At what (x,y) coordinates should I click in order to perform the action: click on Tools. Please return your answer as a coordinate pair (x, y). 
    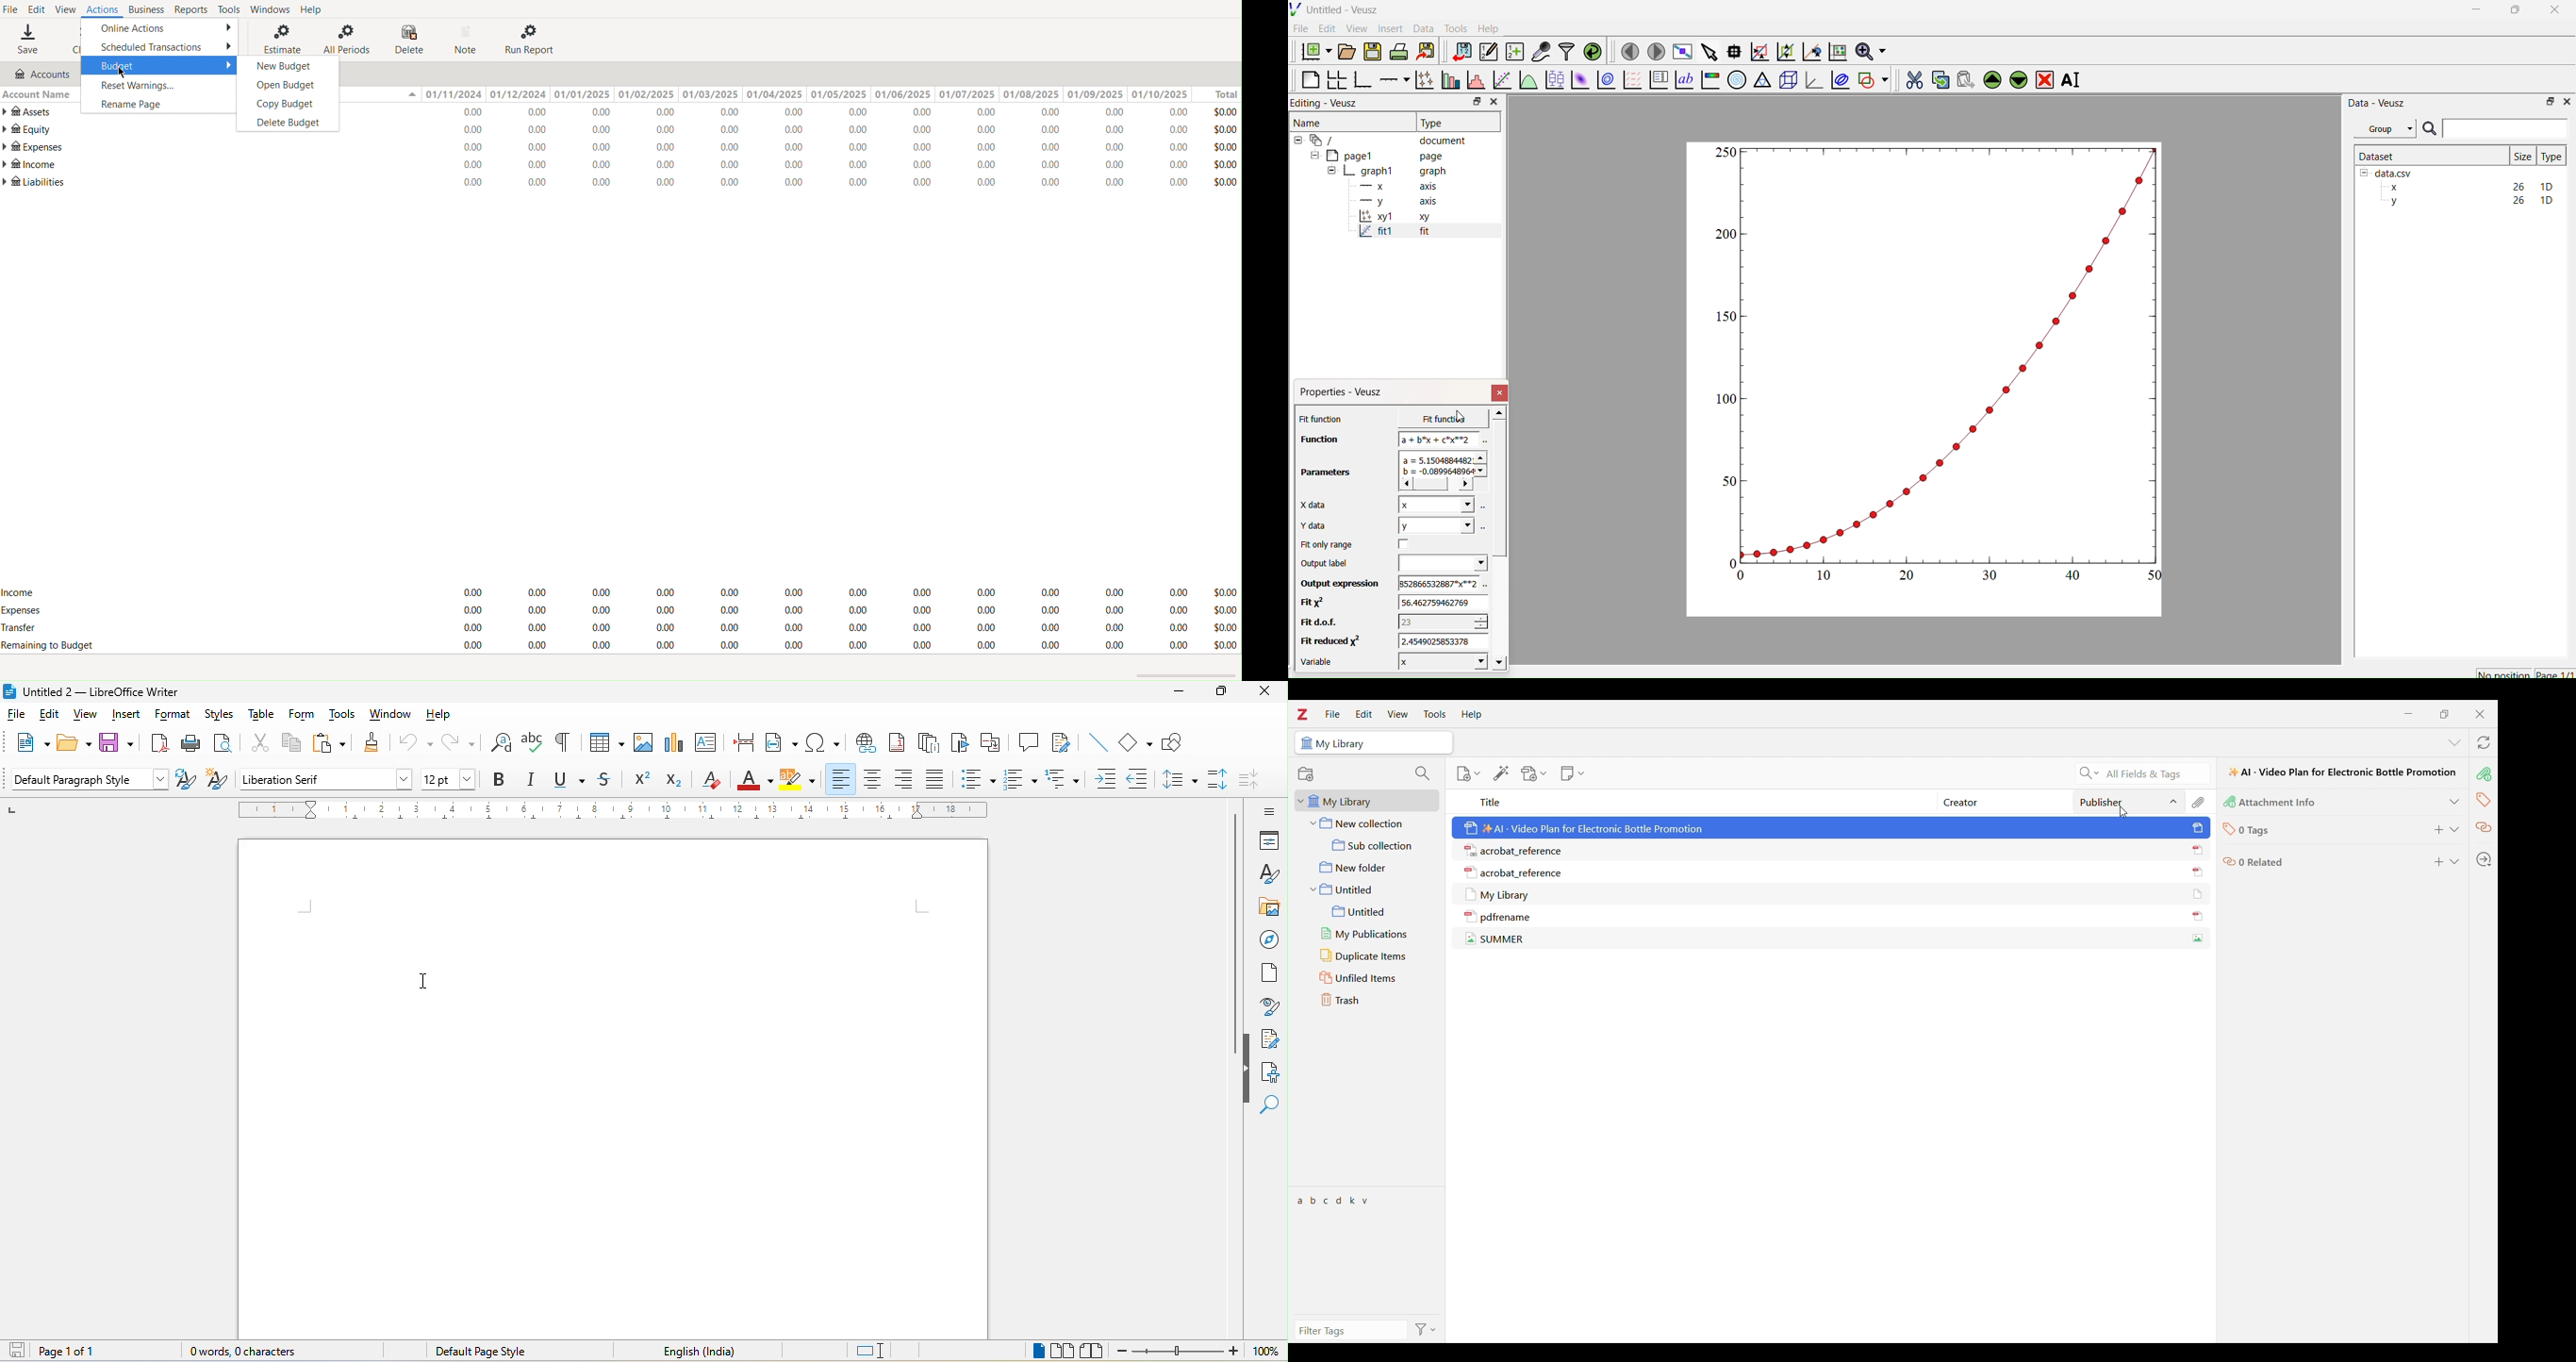
    Looking at the image, I should click on (227, 10).